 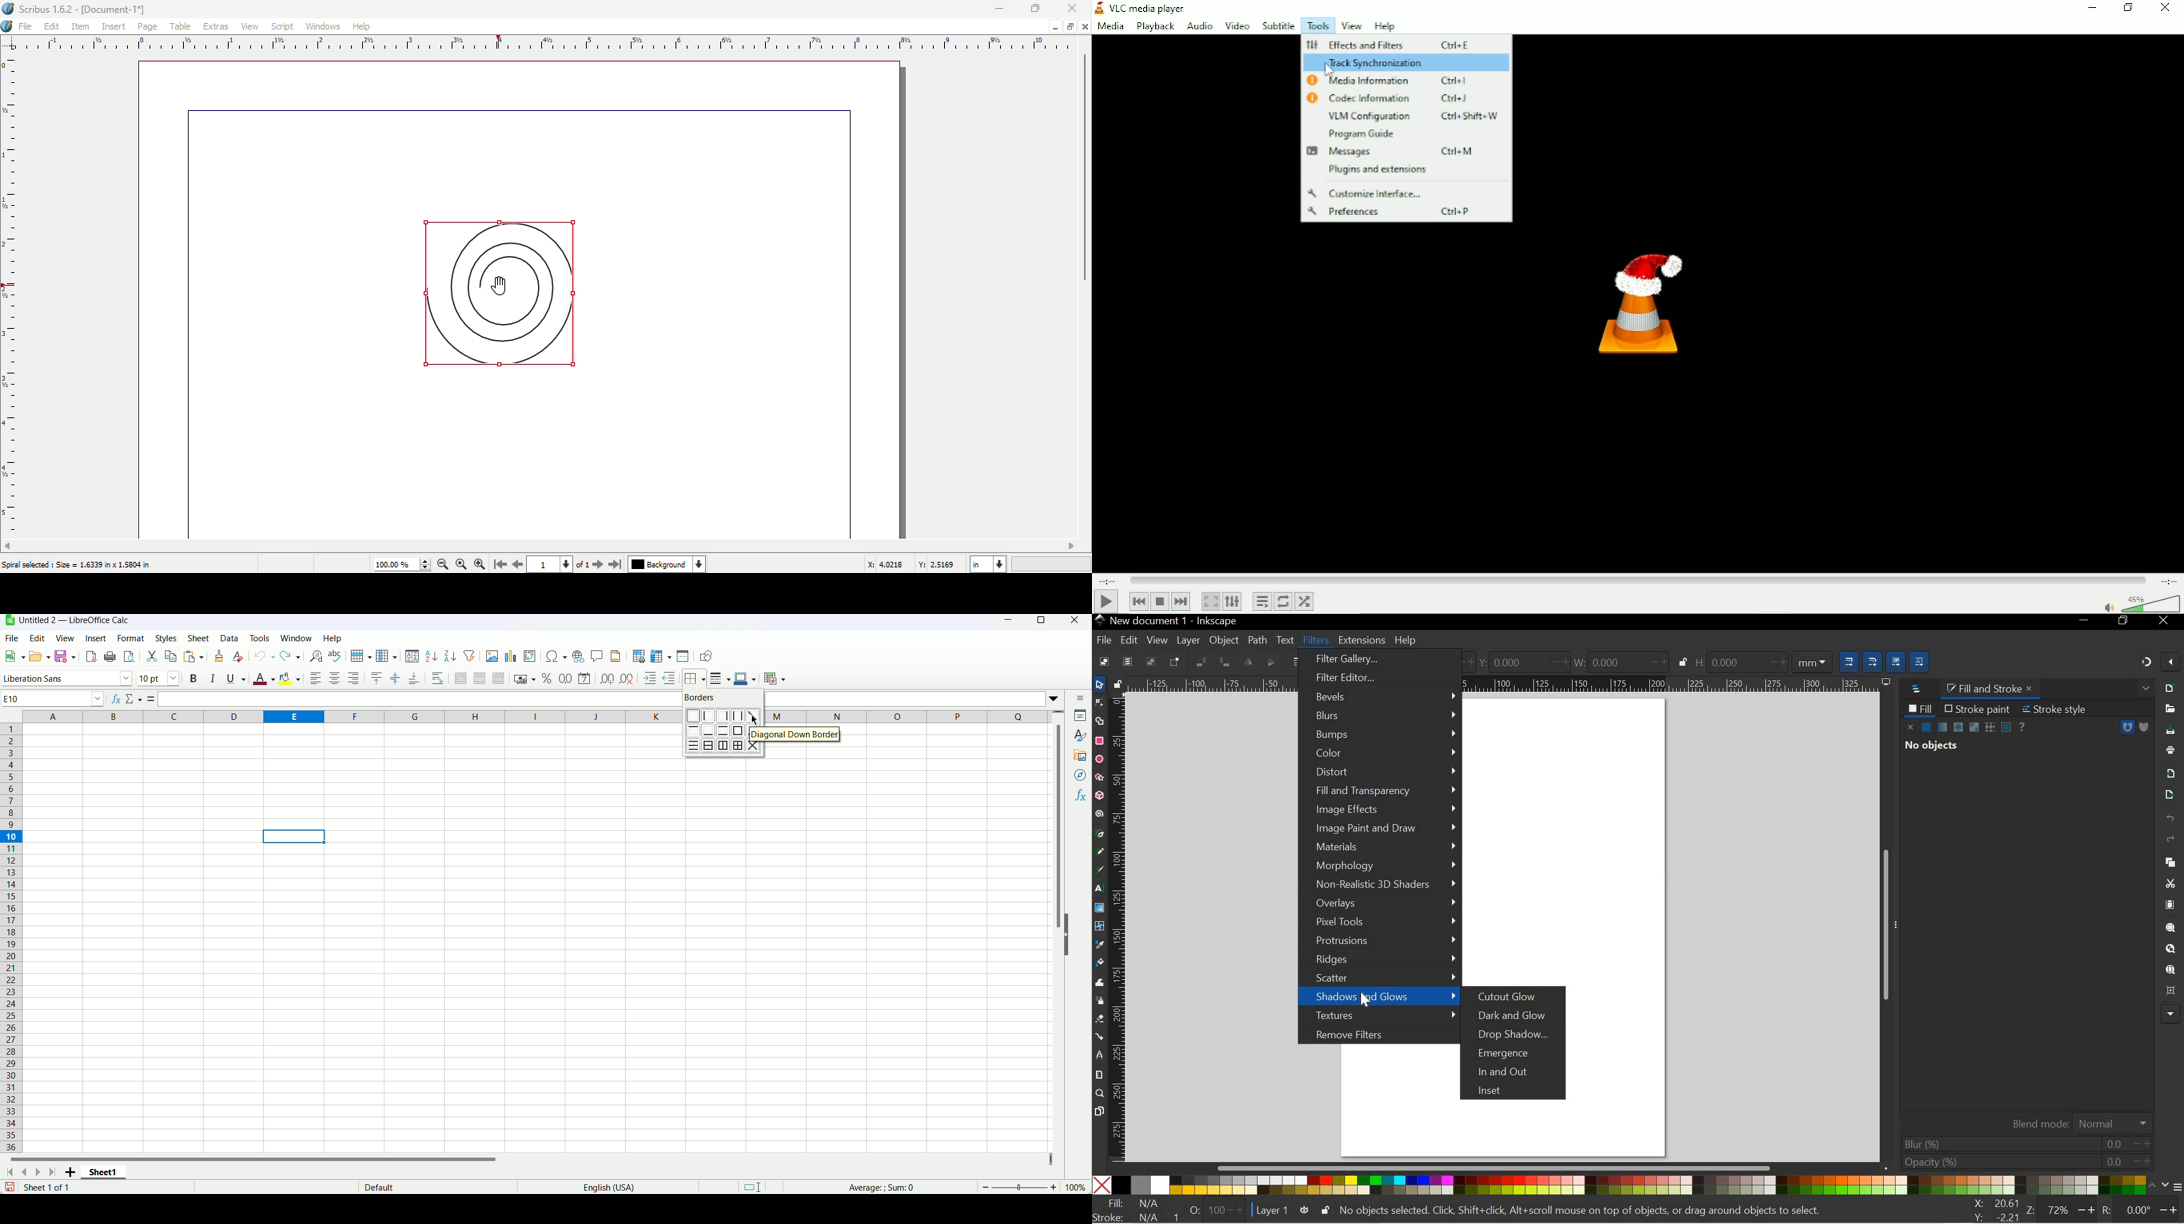 I want to click on ZOOM DRAWING, so click(x=2170, y=950).